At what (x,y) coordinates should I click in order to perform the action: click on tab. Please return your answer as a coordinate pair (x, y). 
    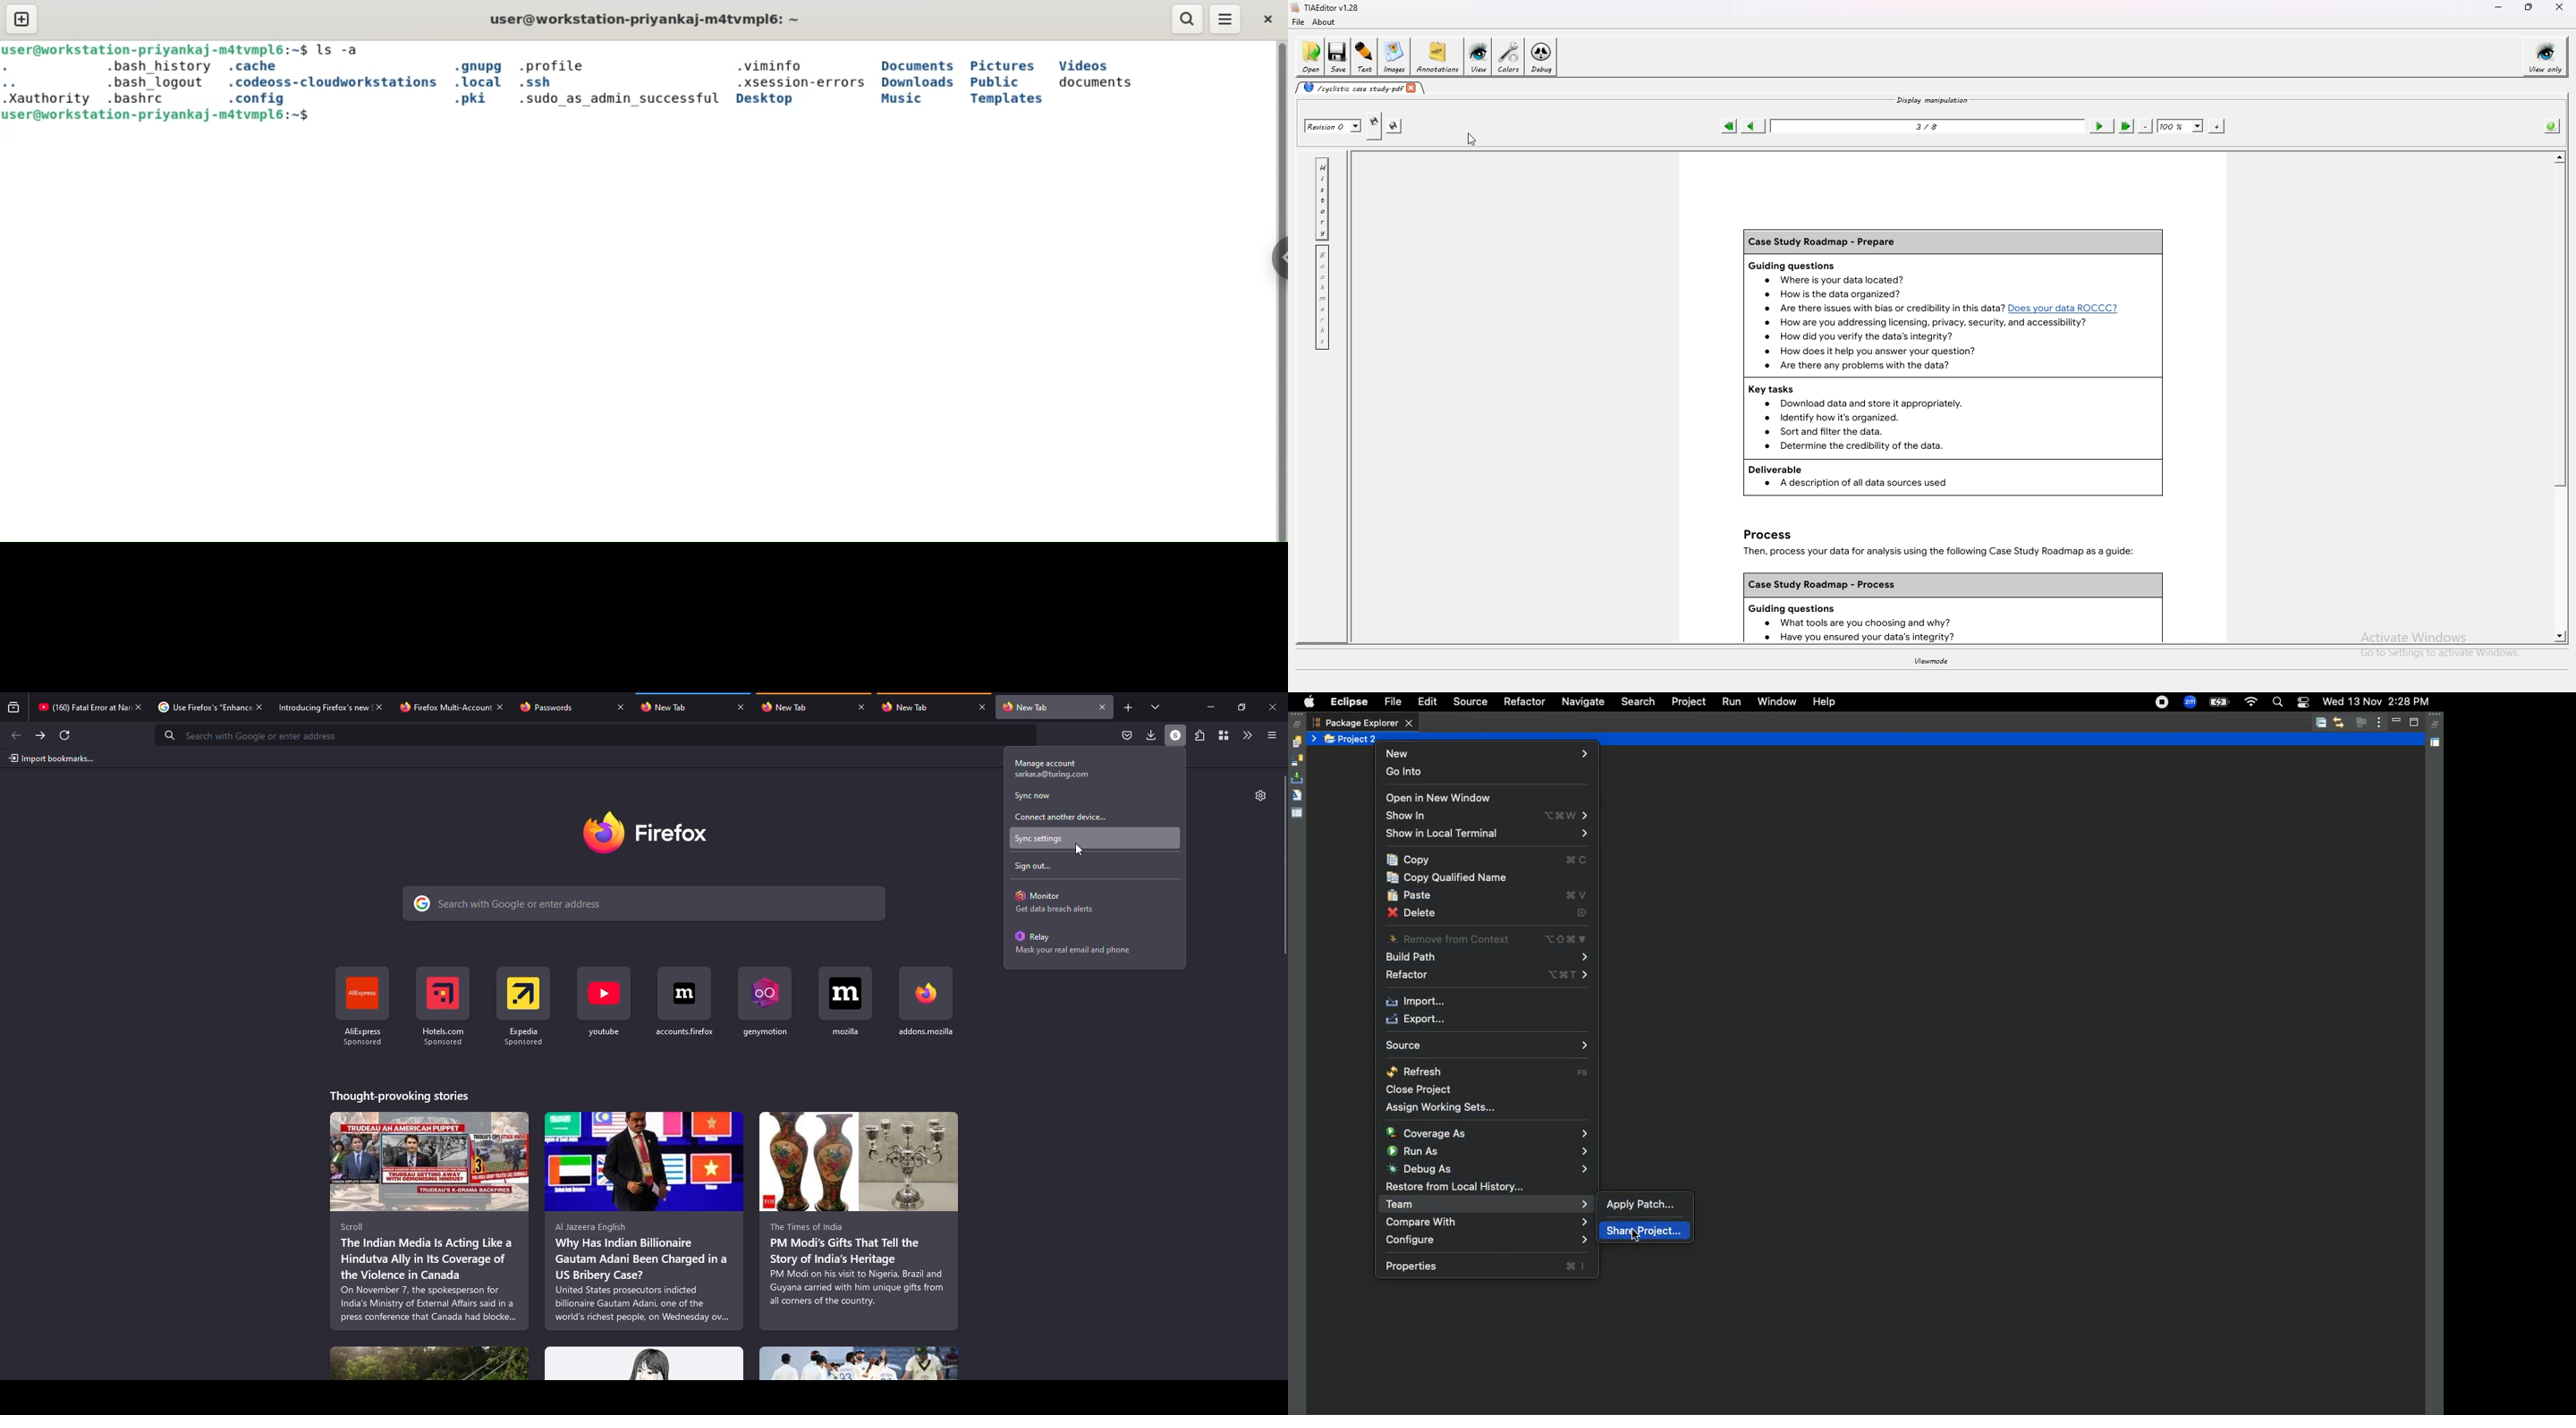
    Looking at the image, I should click on (197, 707).